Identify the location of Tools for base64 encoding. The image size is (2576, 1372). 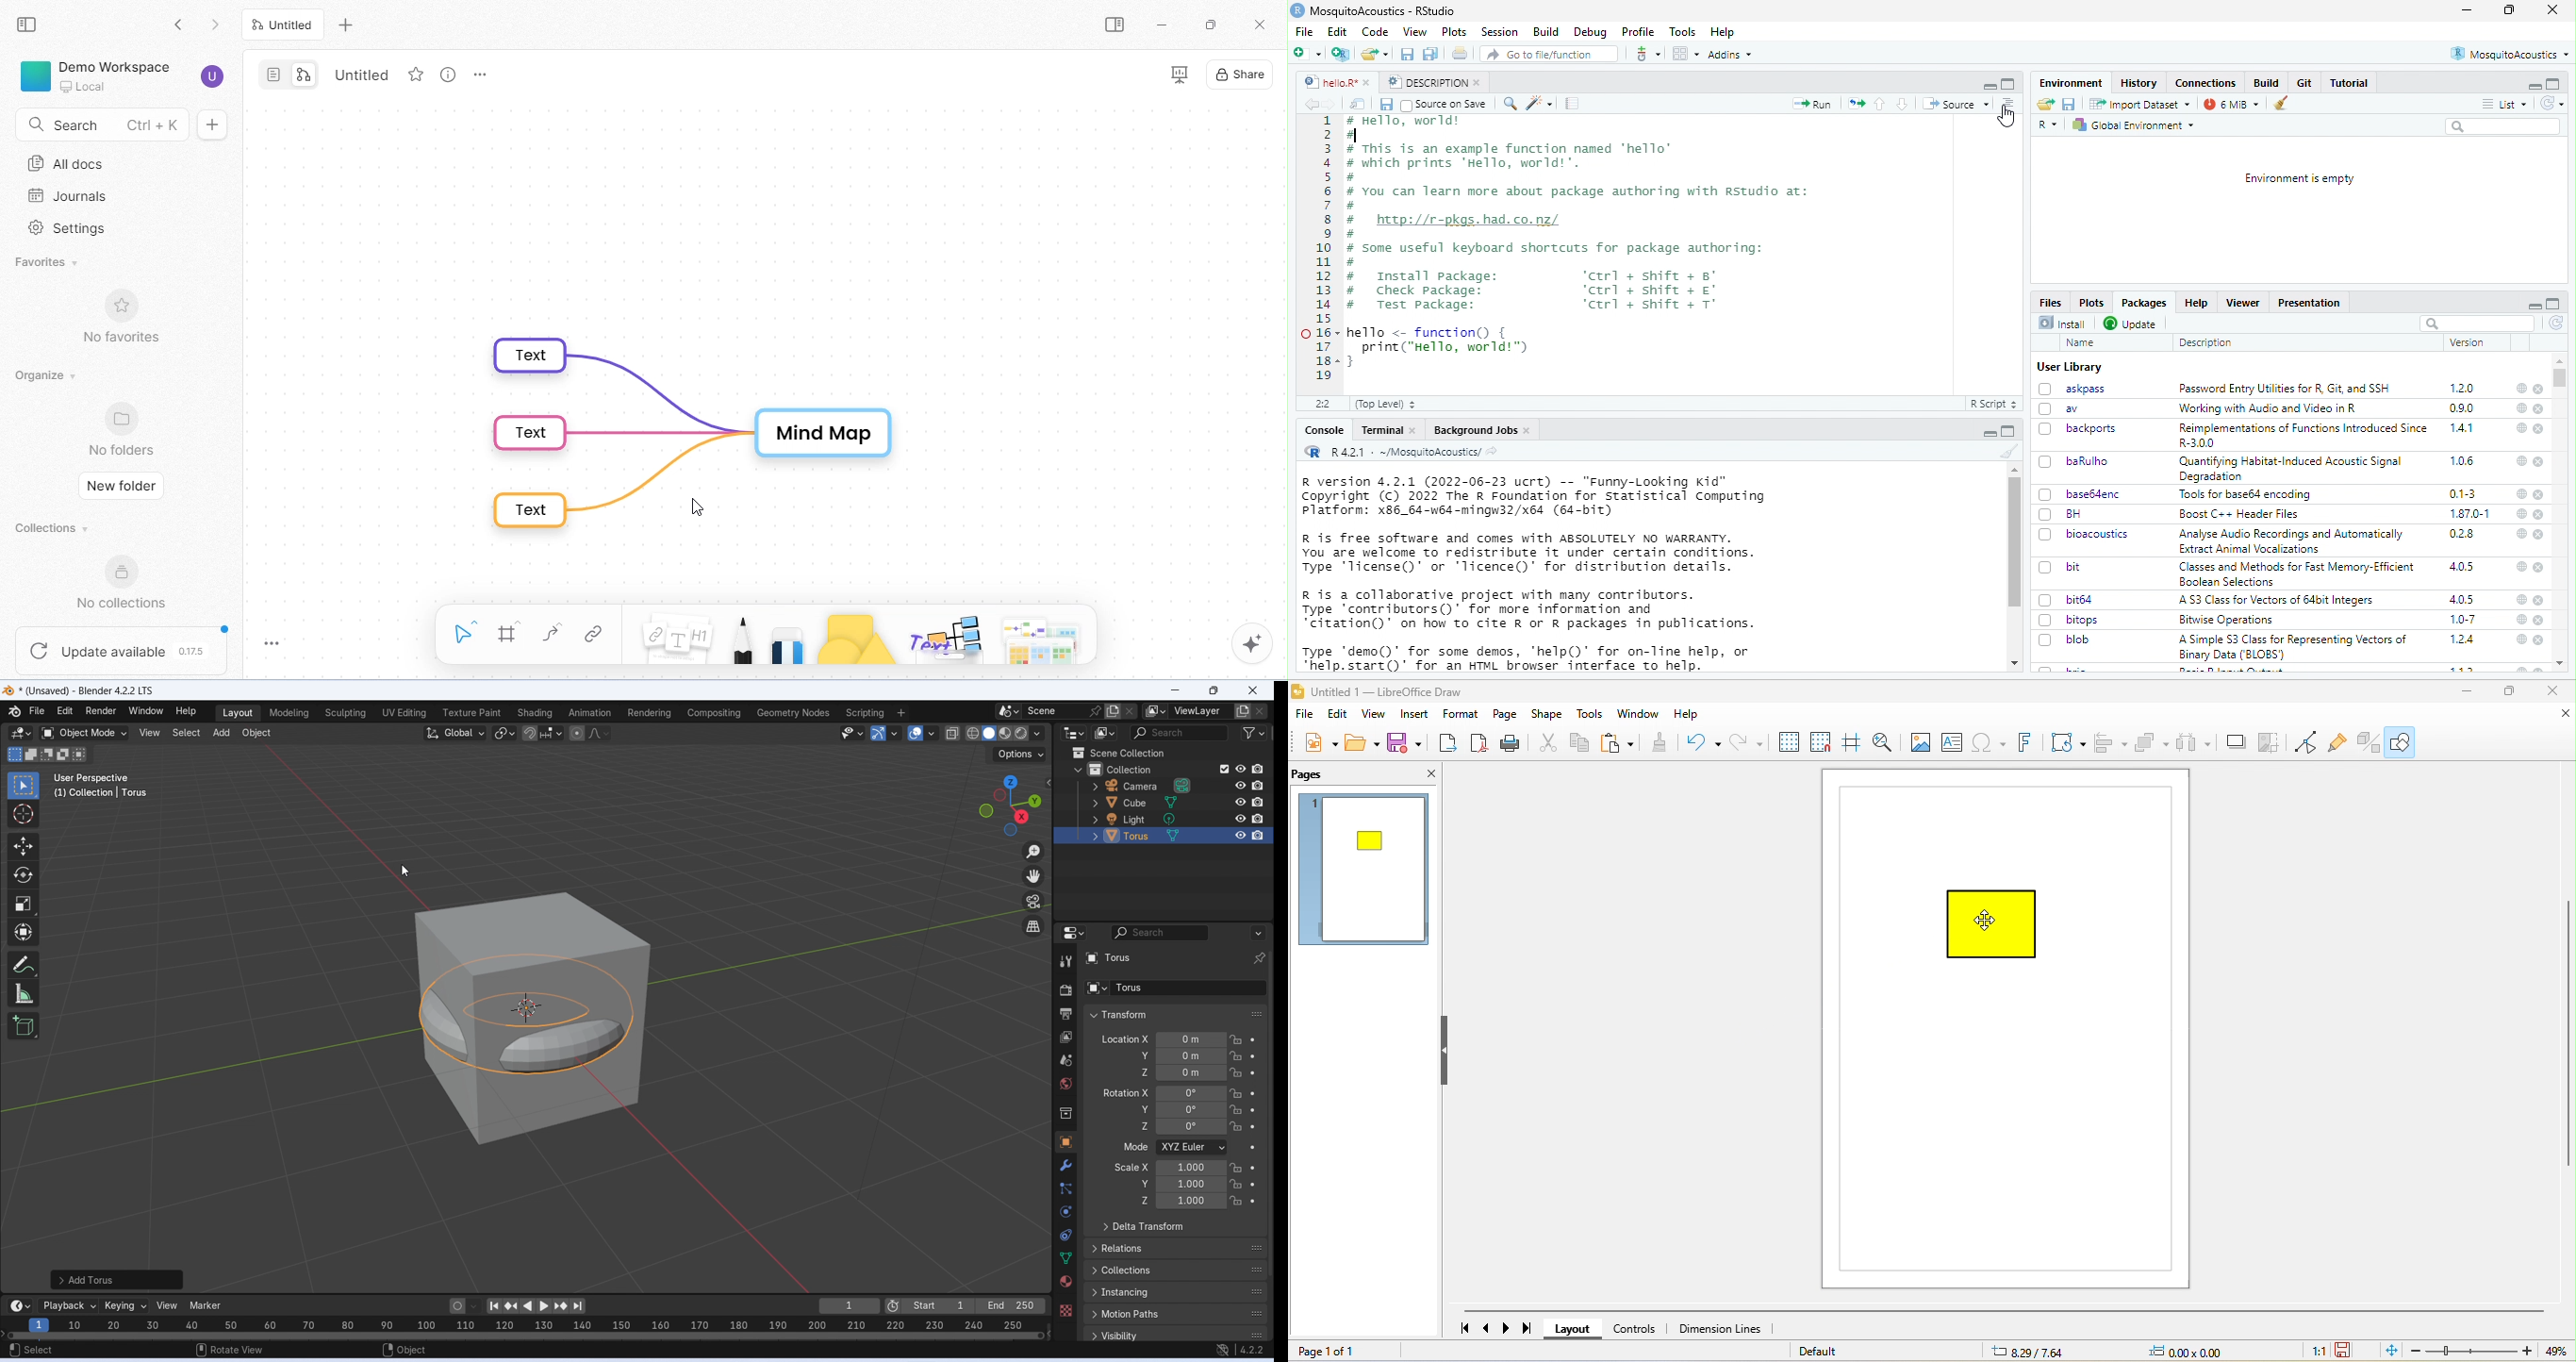
(2249, 495).